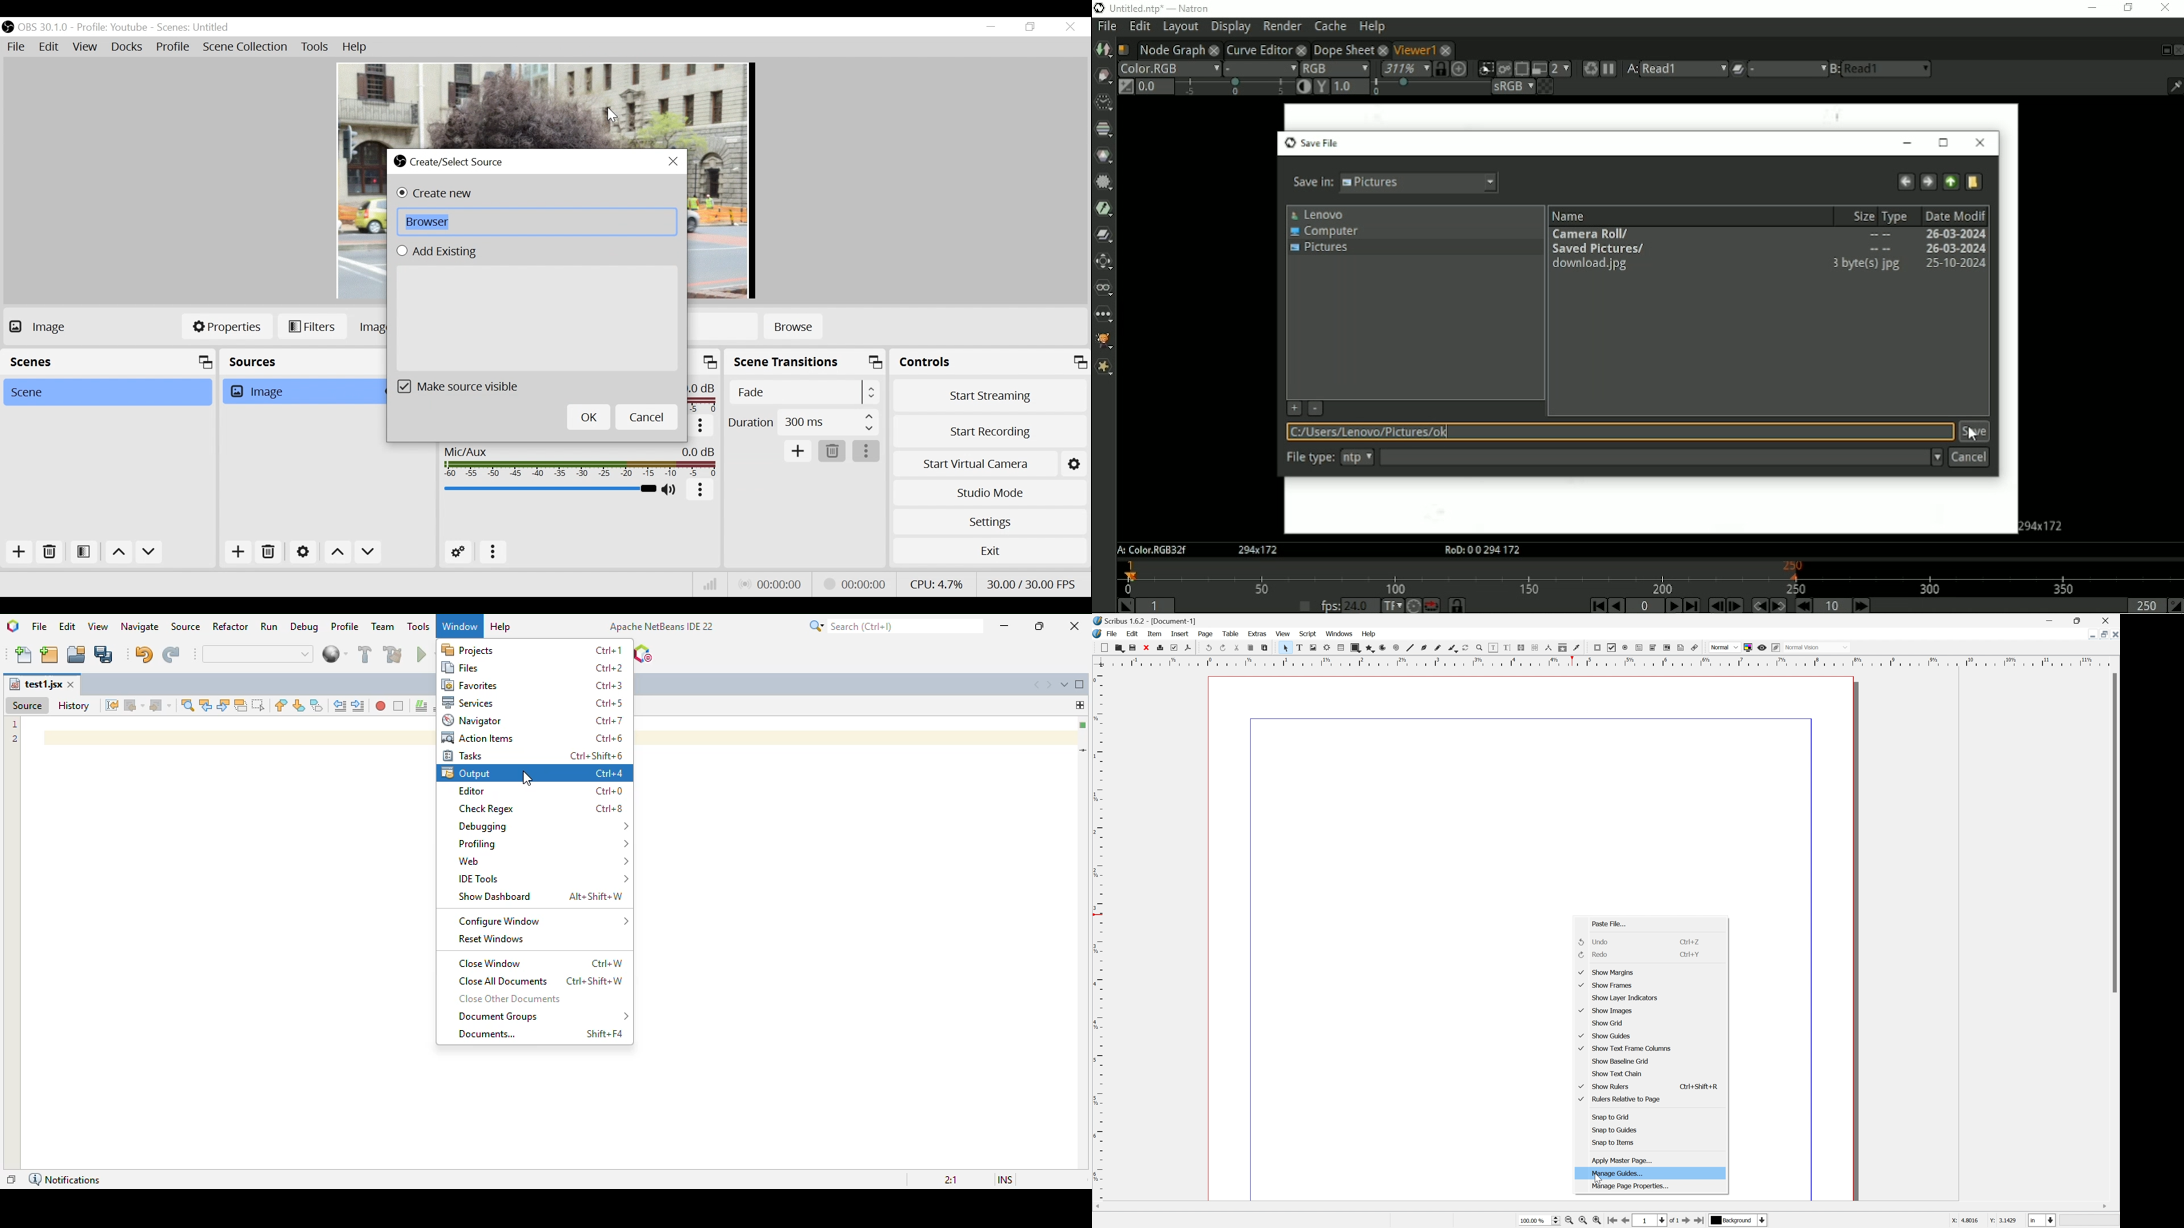 The height and width of the screenshot is (1232, 2184). I want to click on go to previous page, so click(1625, 1222).